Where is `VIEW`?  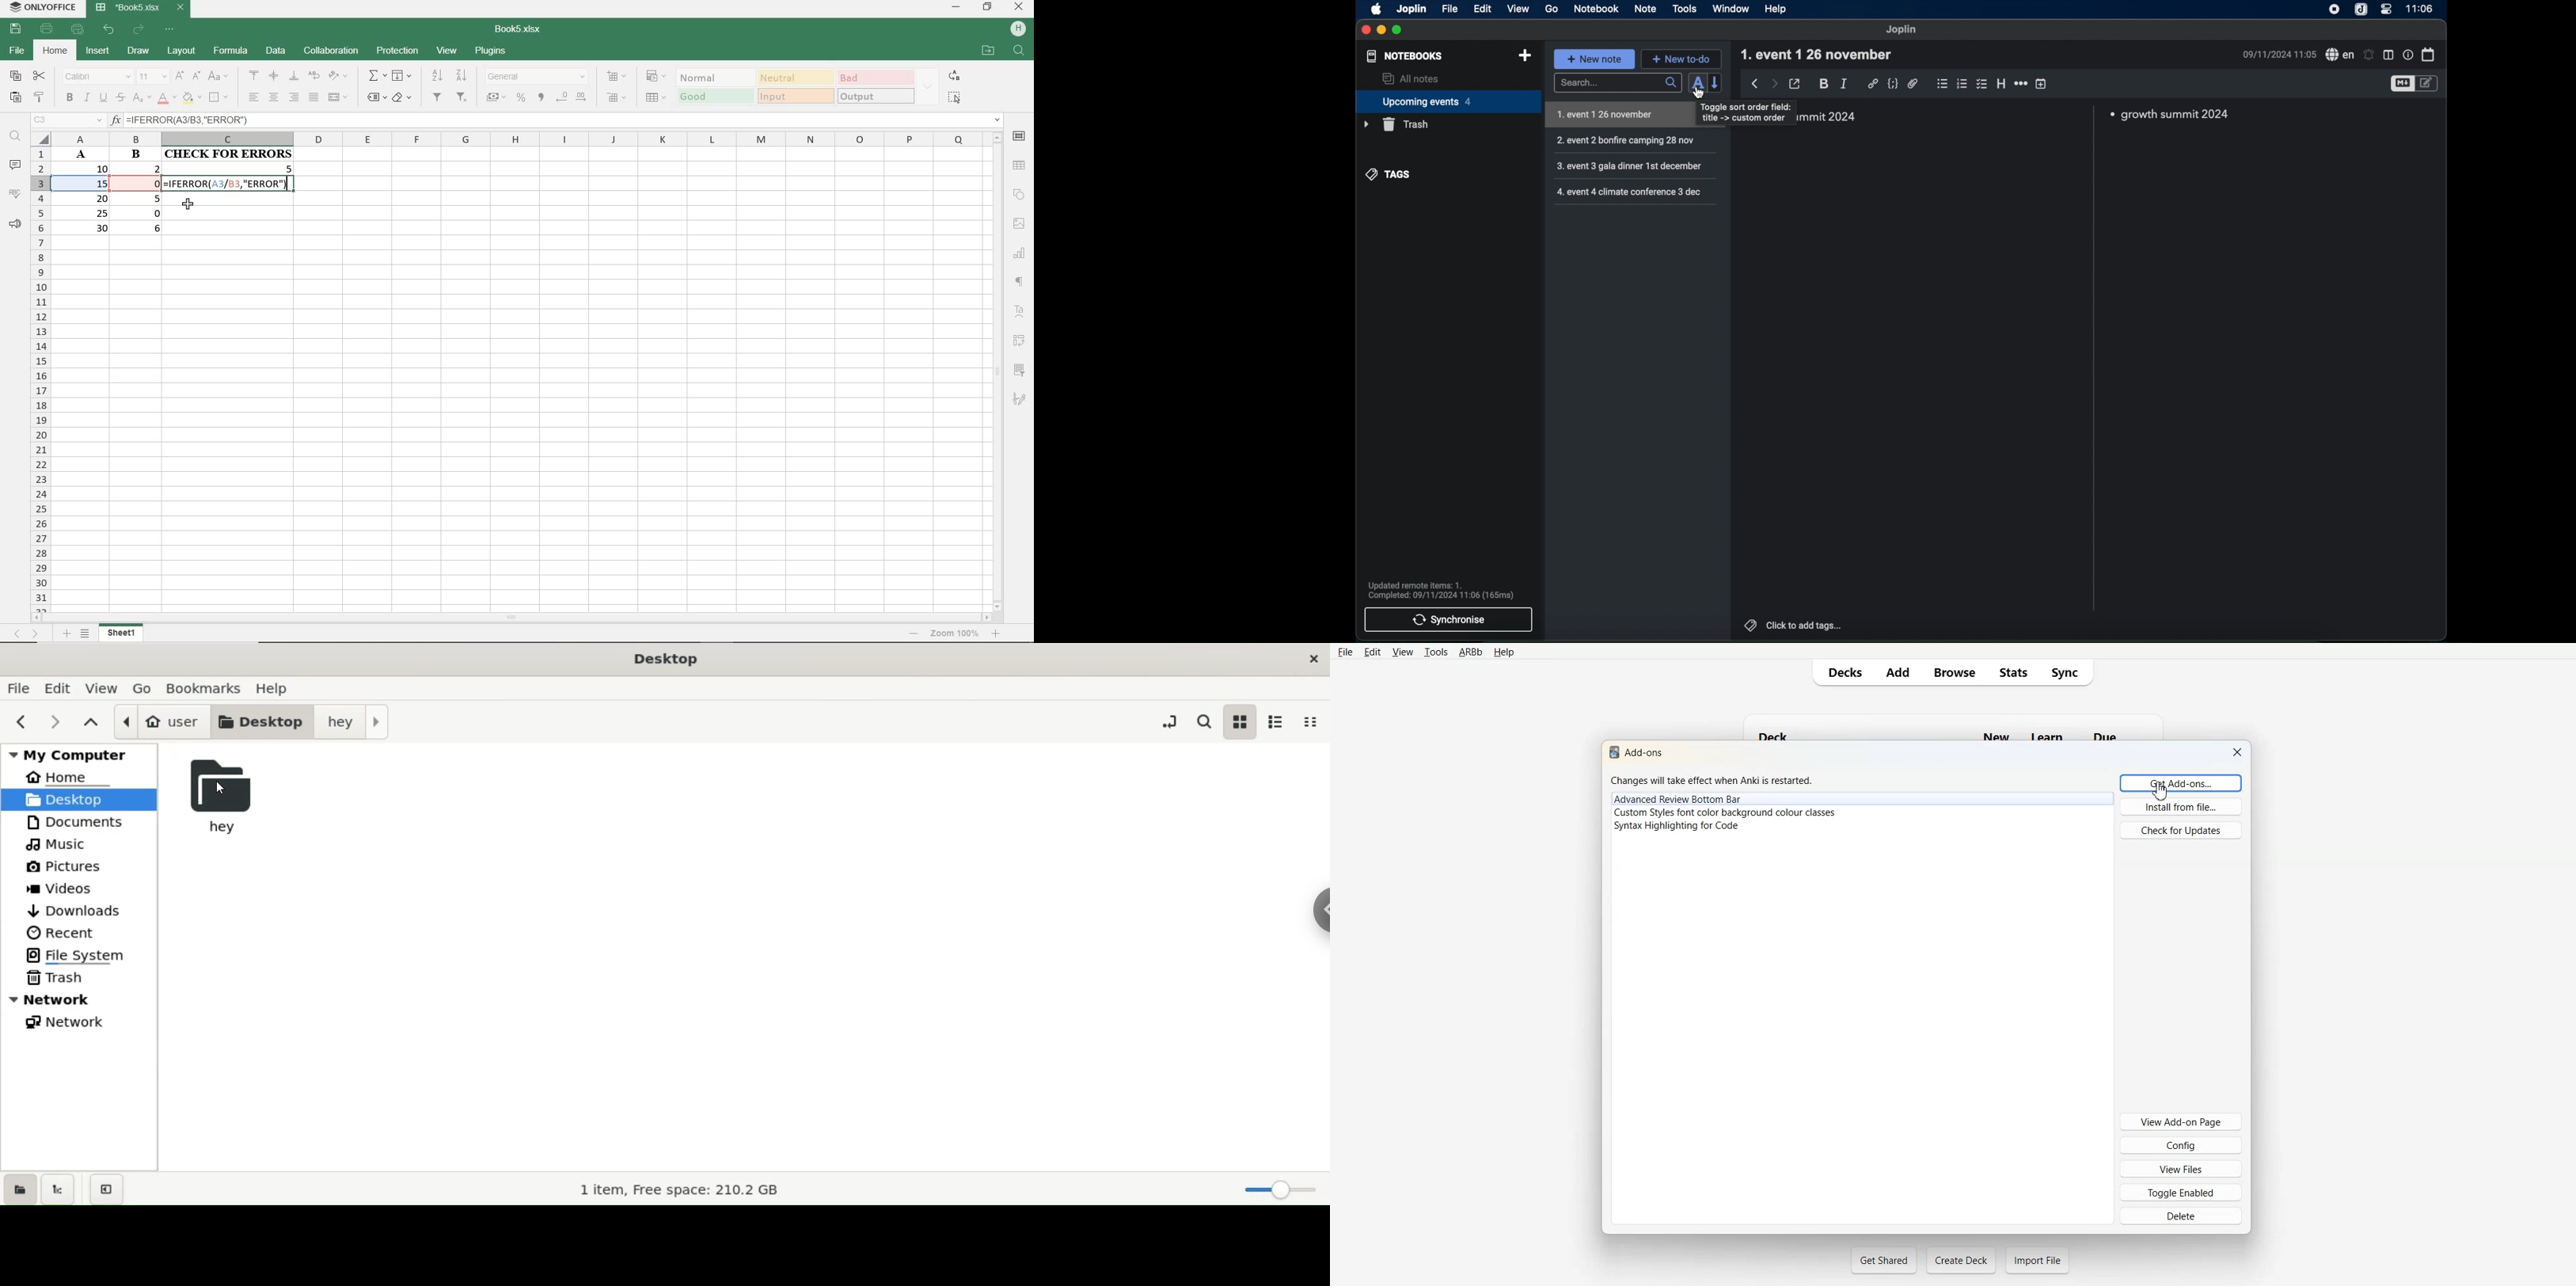
VIEW is located at coordinates (448, 52).